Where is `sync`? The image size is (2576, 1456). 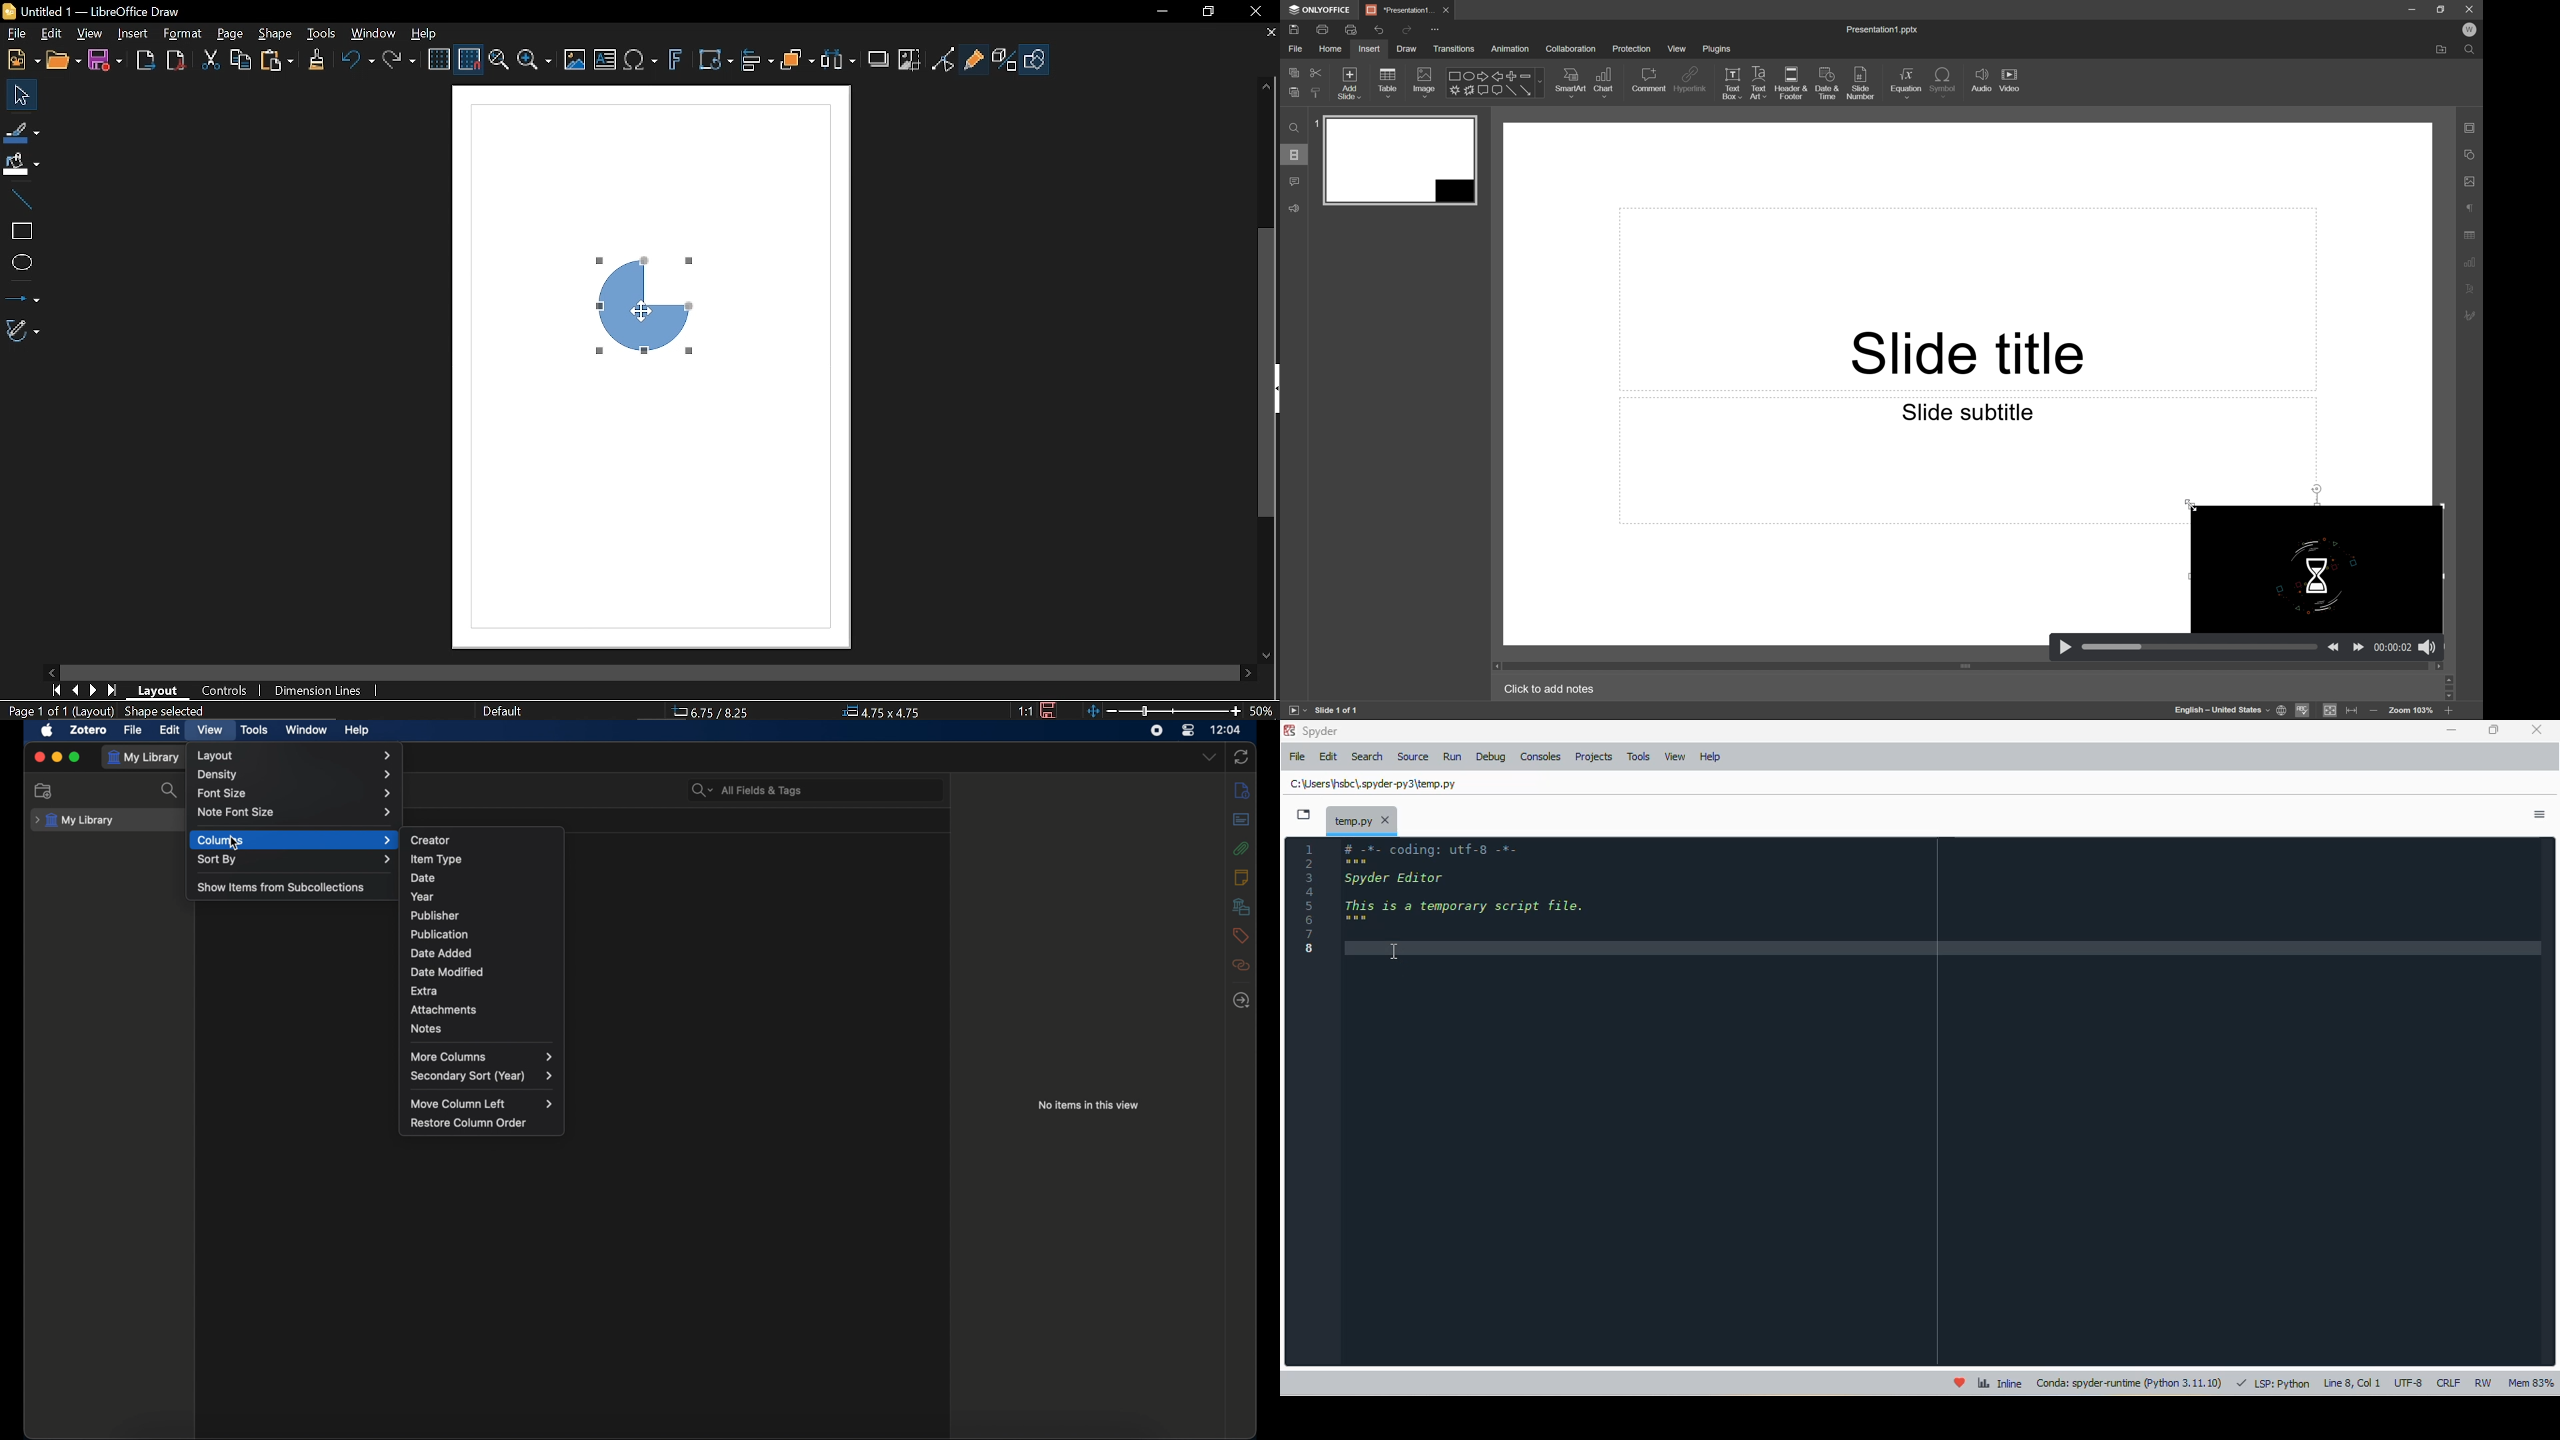 sync is located at coordinates (1241, 757).